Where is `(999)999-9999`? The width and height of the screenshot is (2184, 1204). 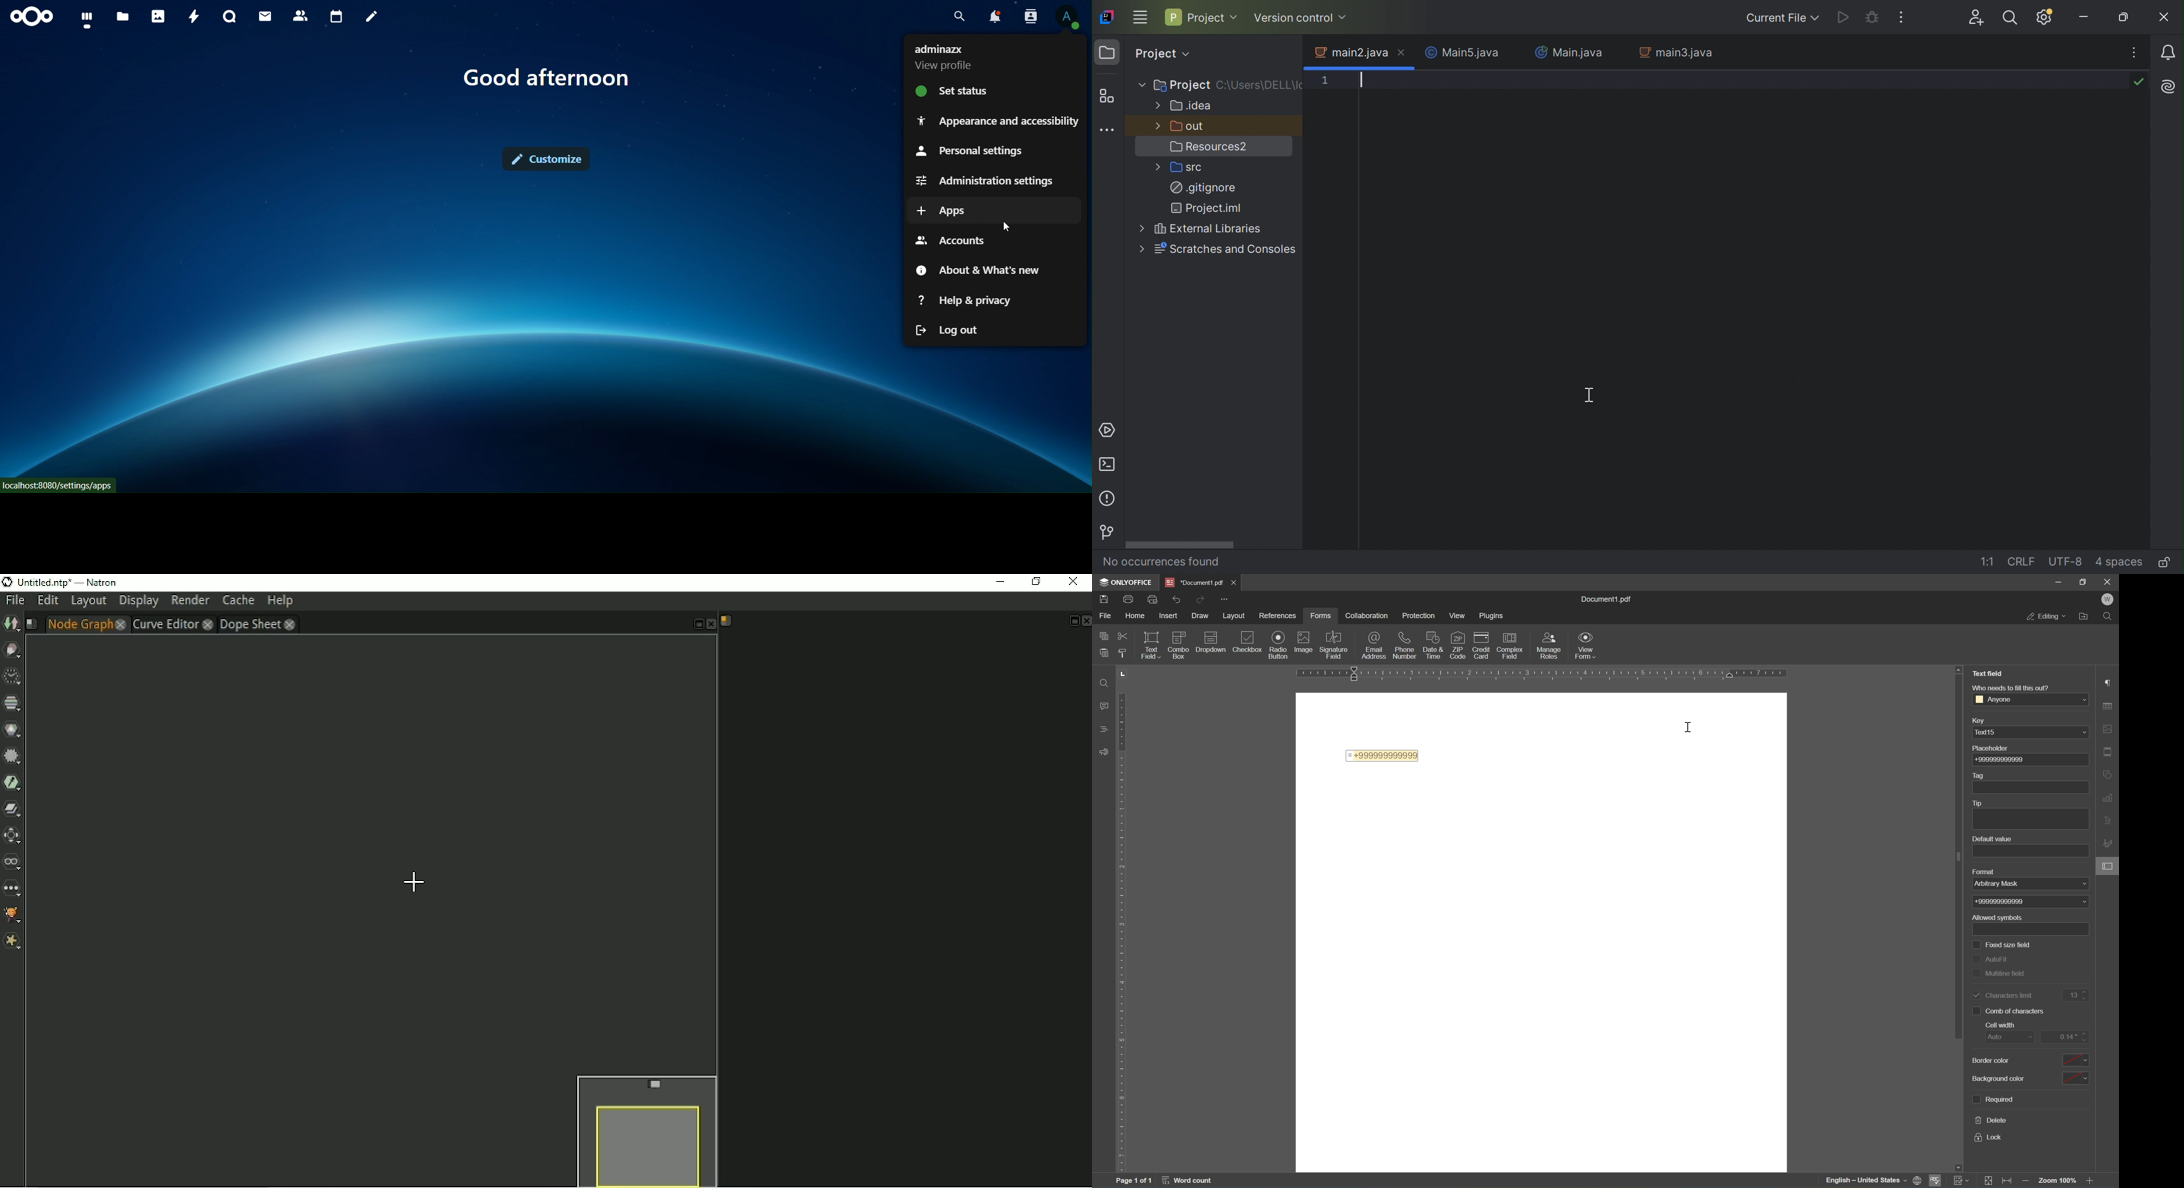
(999)999-9999 is located at coordinates (2004, 759).